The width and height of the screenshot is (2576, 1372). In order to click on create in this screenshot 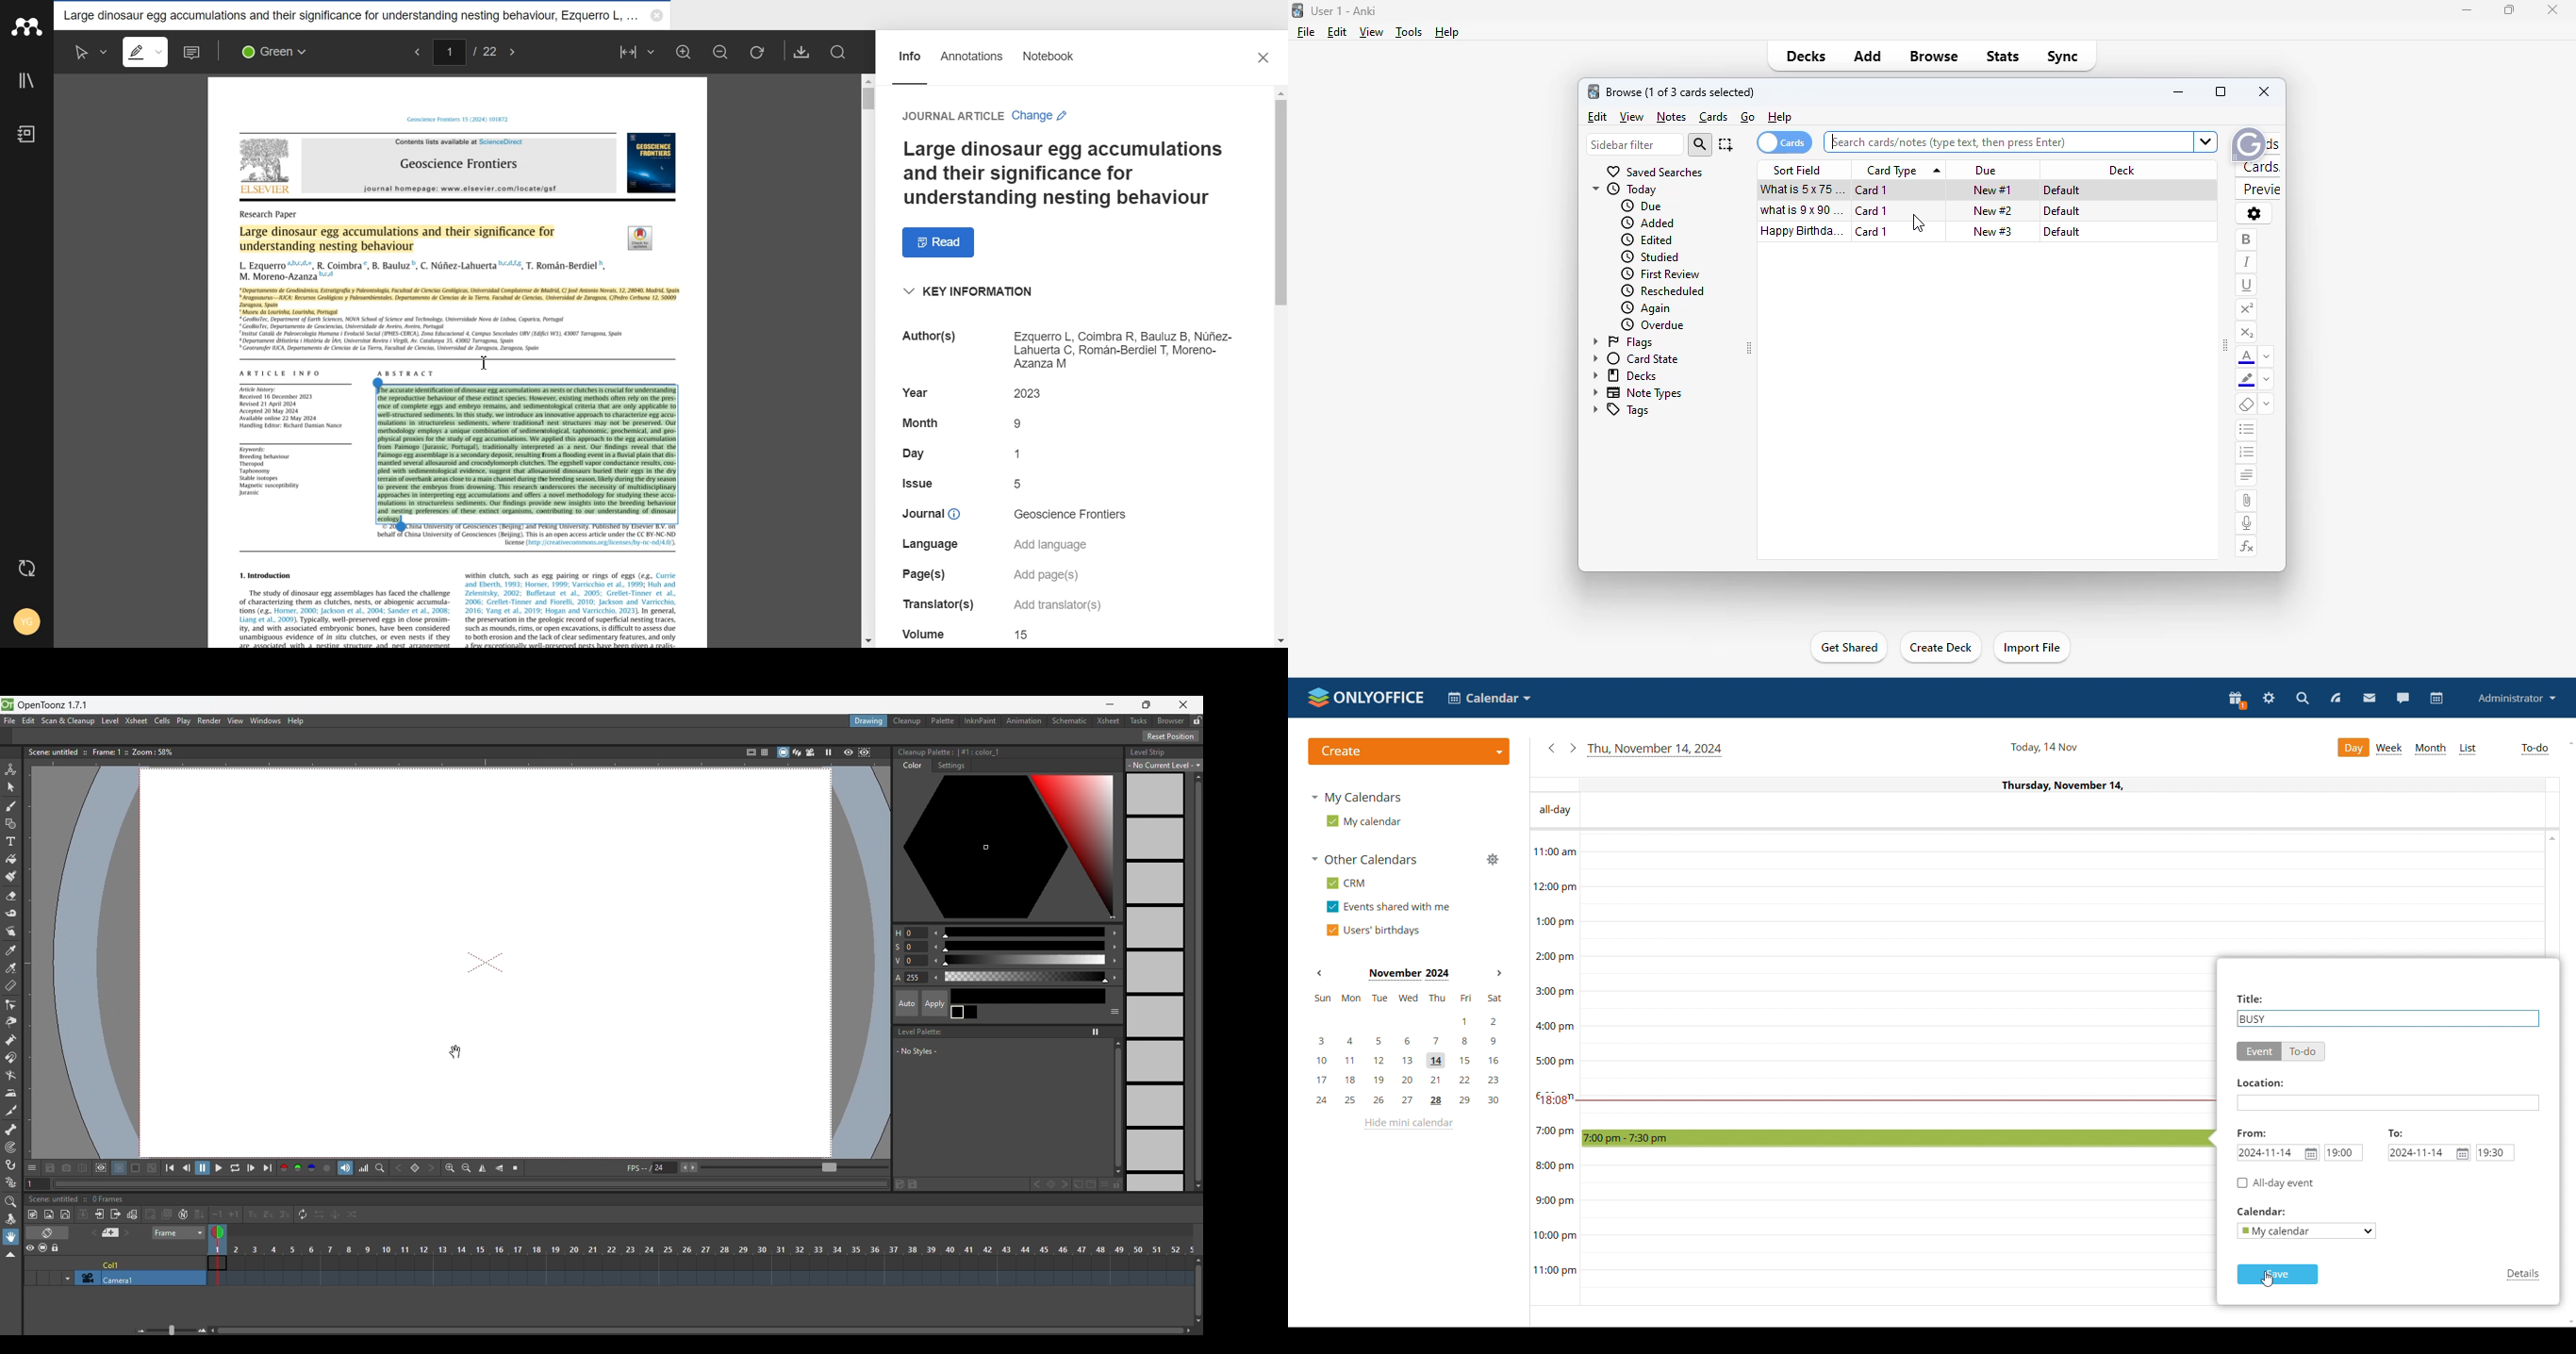, I will do `click(1409, 752)`.